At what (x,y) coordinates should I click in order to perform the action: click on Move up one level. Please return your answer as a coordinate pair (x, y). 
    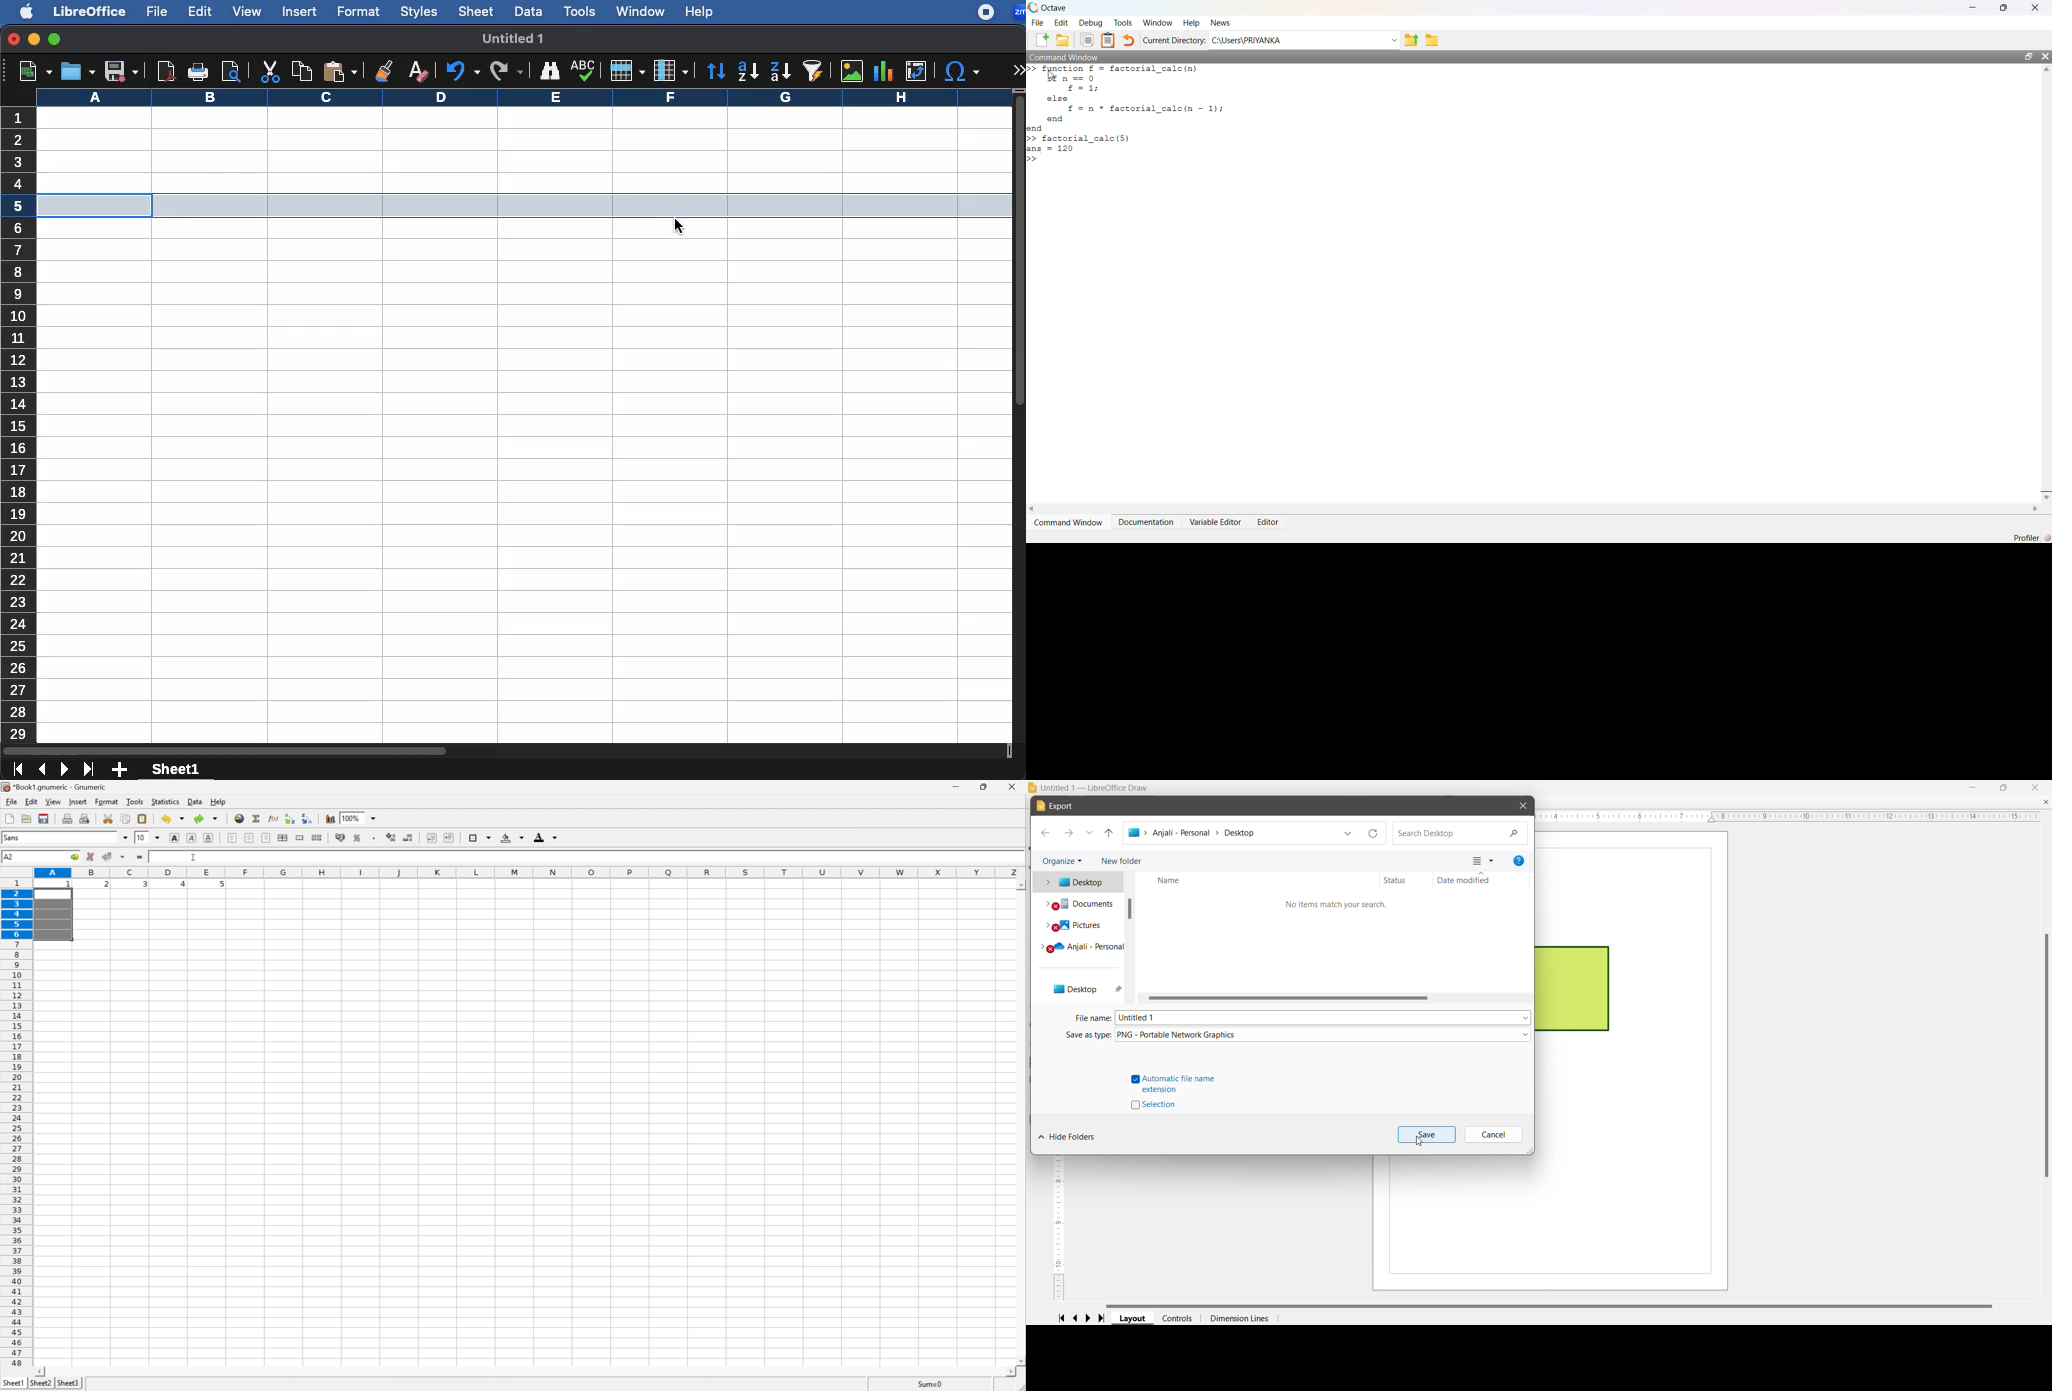
    Looking at the image, I should click on (1109, 834).